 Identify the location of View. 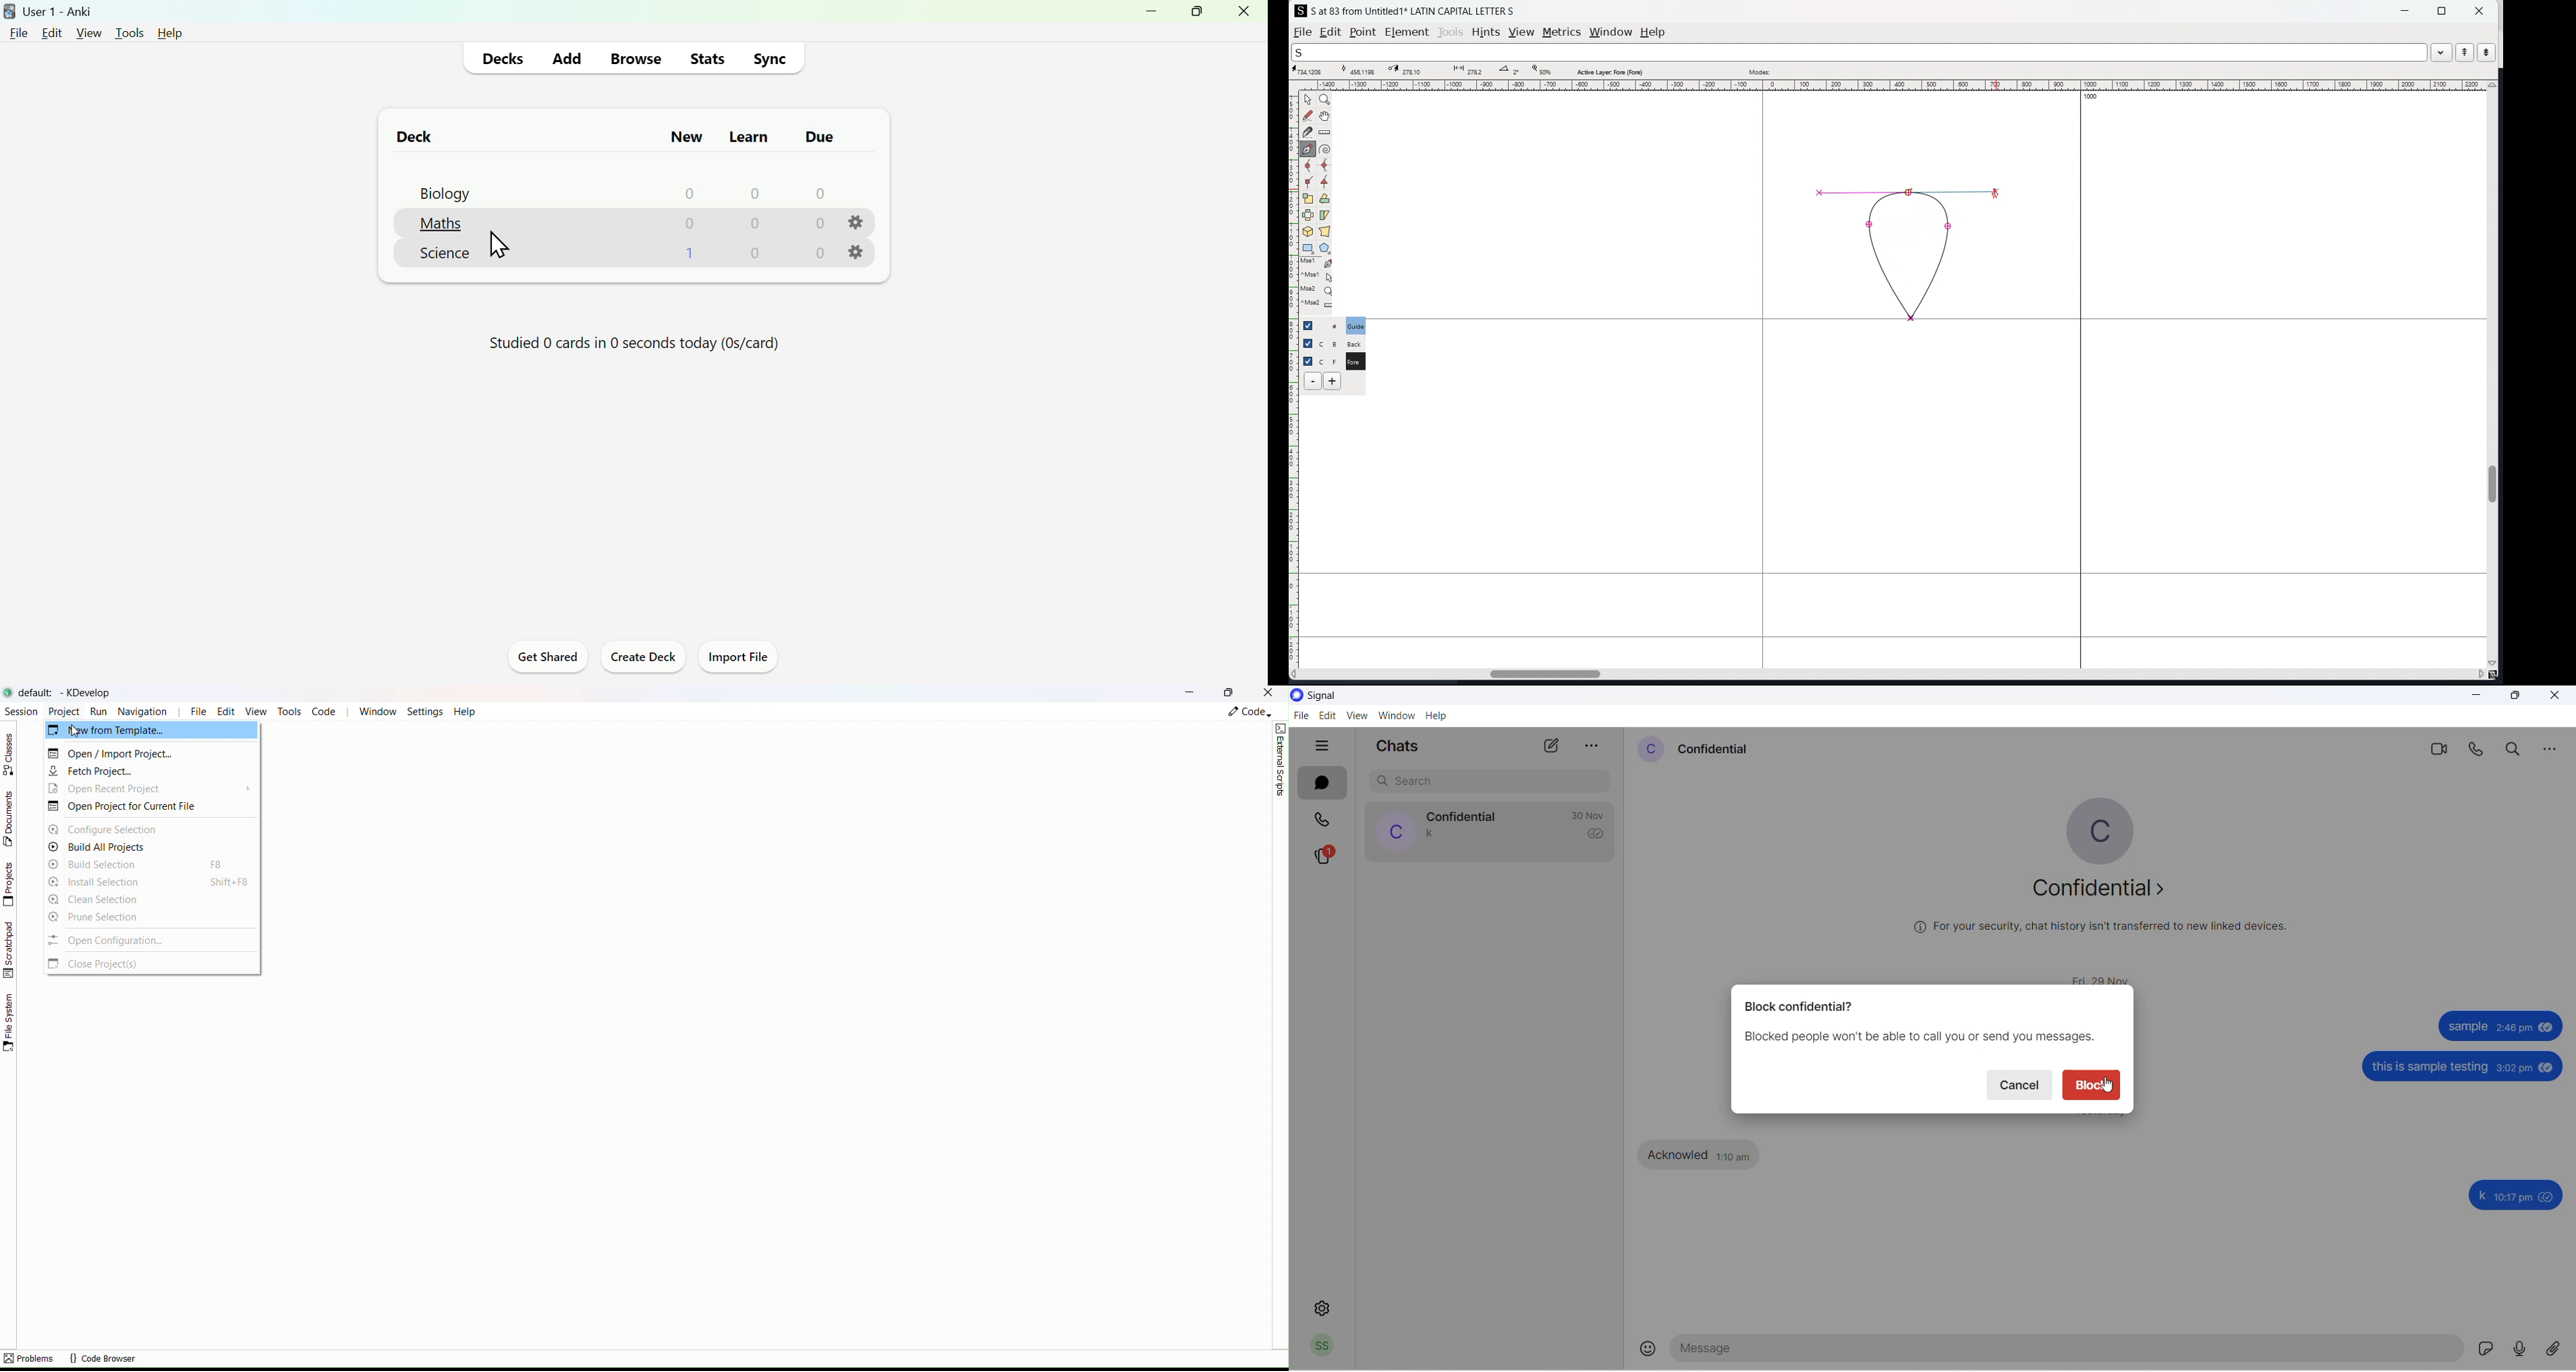
(259, 713).